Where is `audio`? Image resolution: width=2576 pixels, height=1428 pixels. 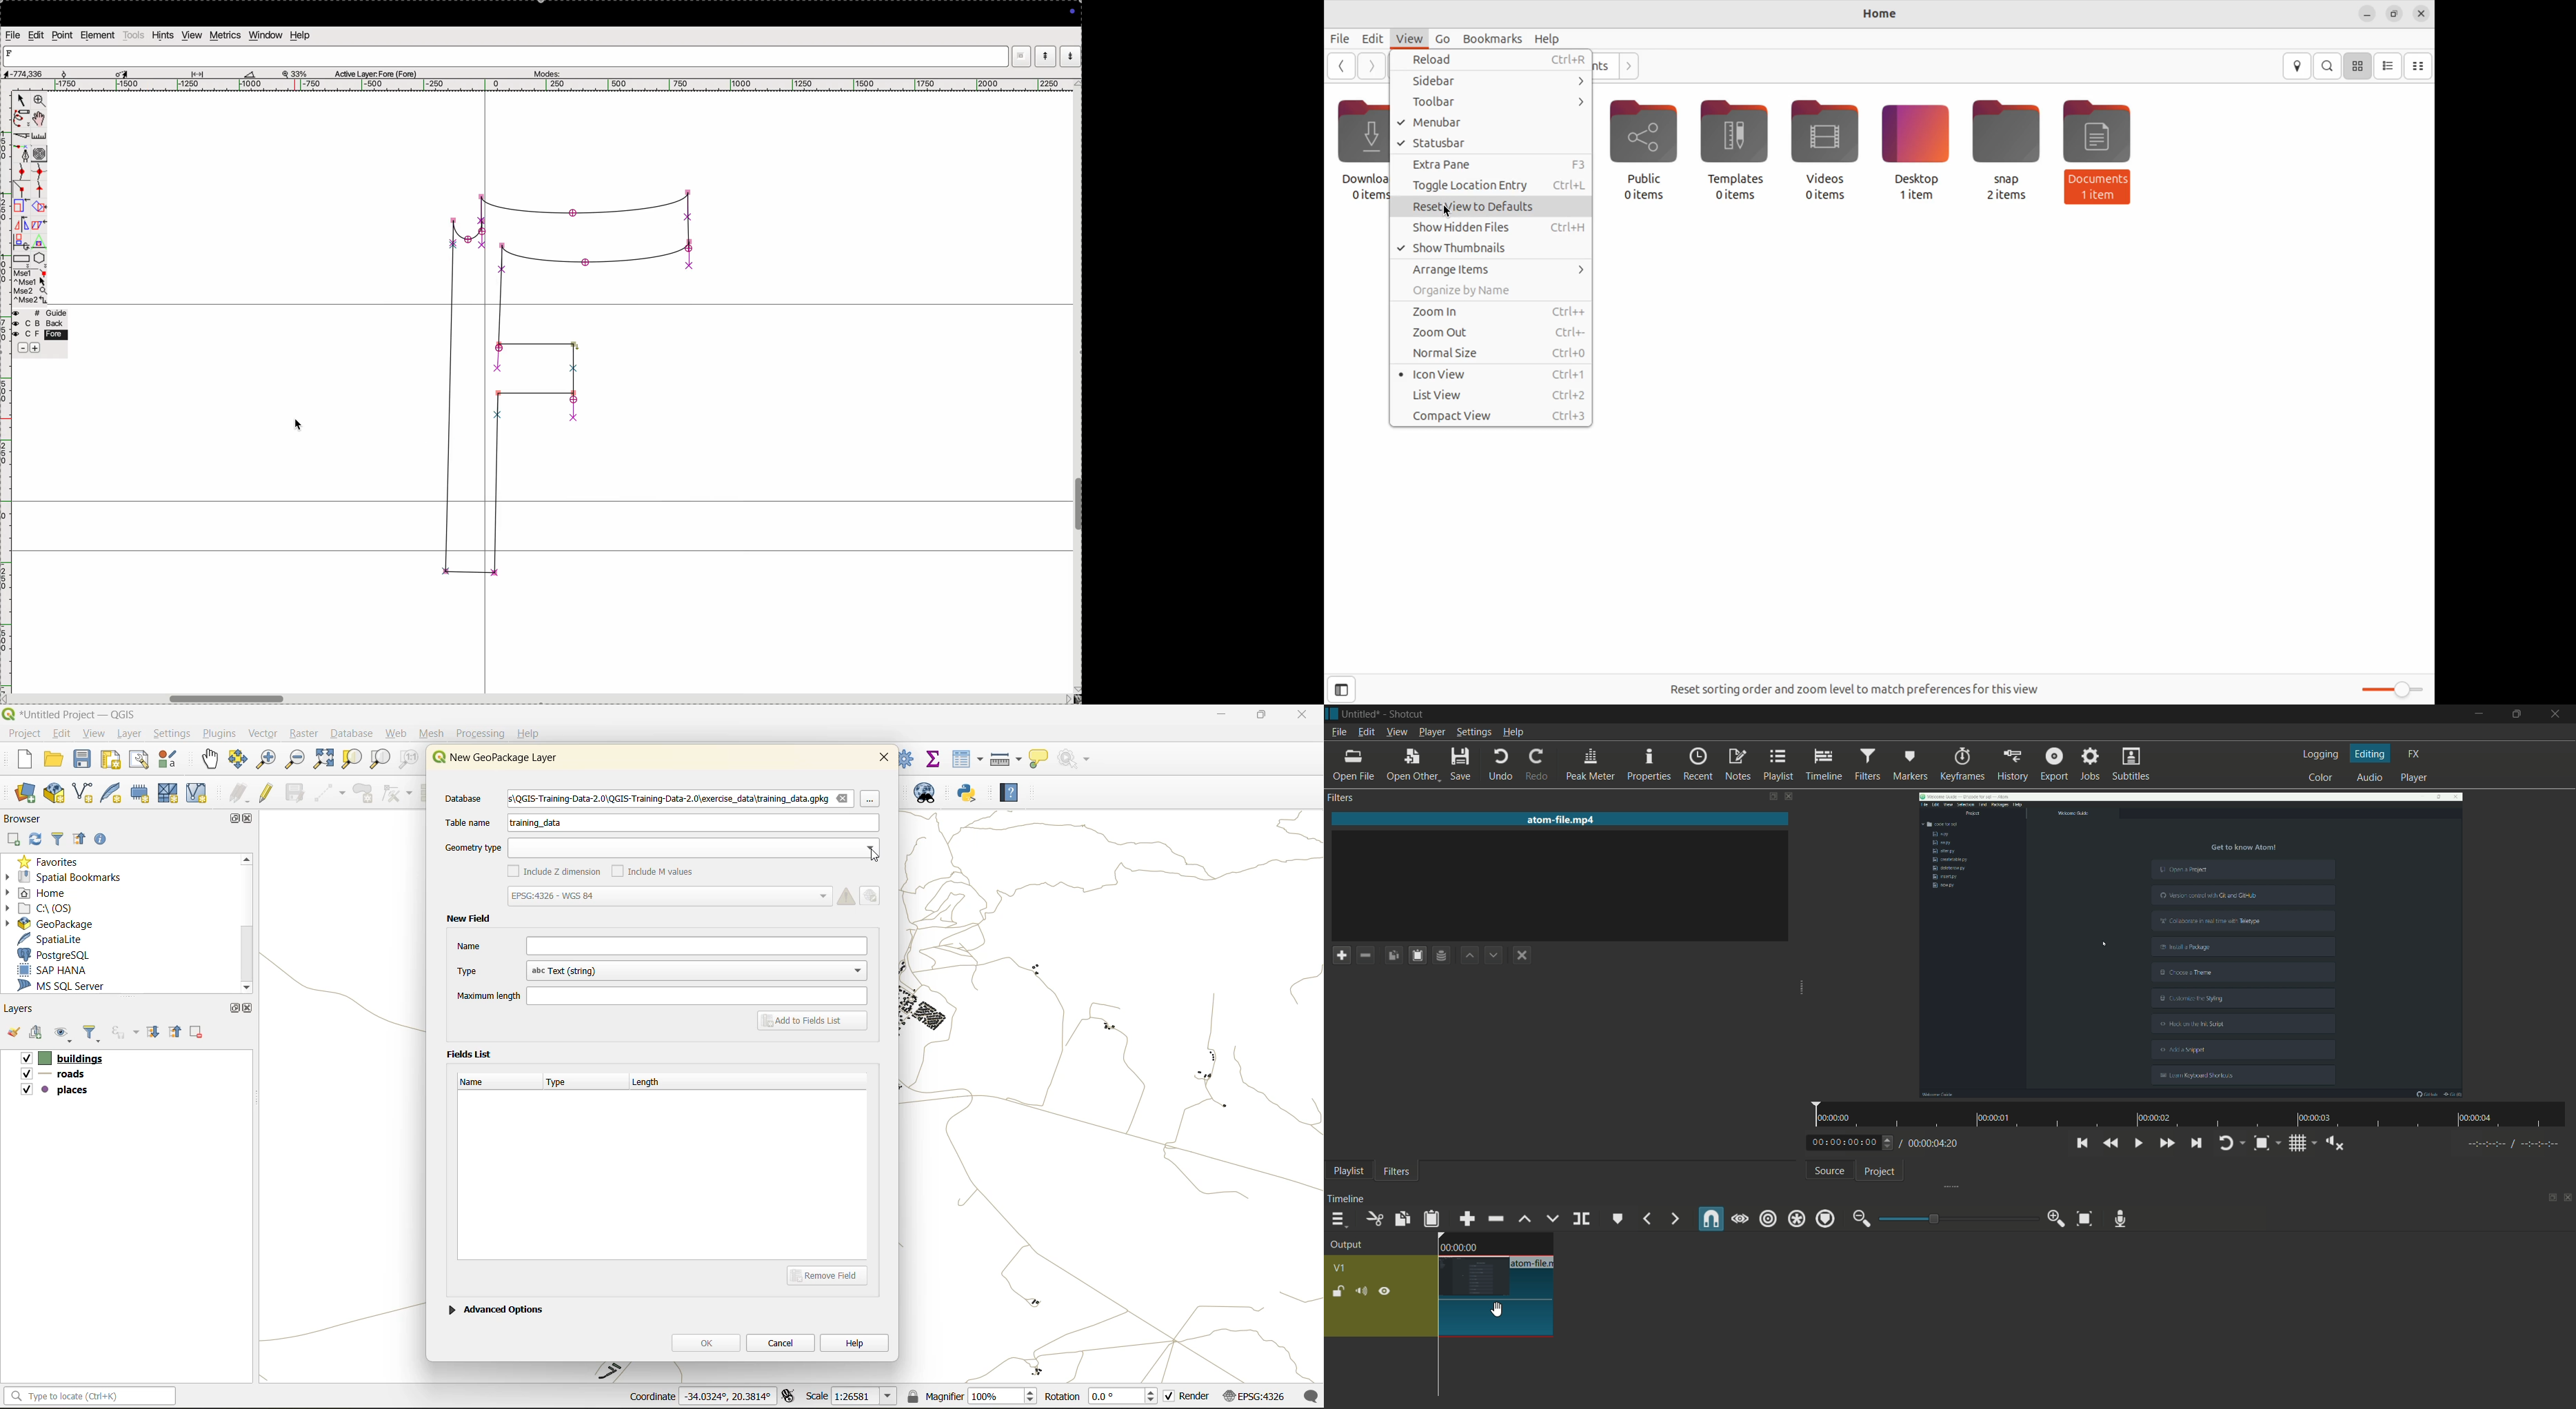 audio is located at coordinates (2371, 778).